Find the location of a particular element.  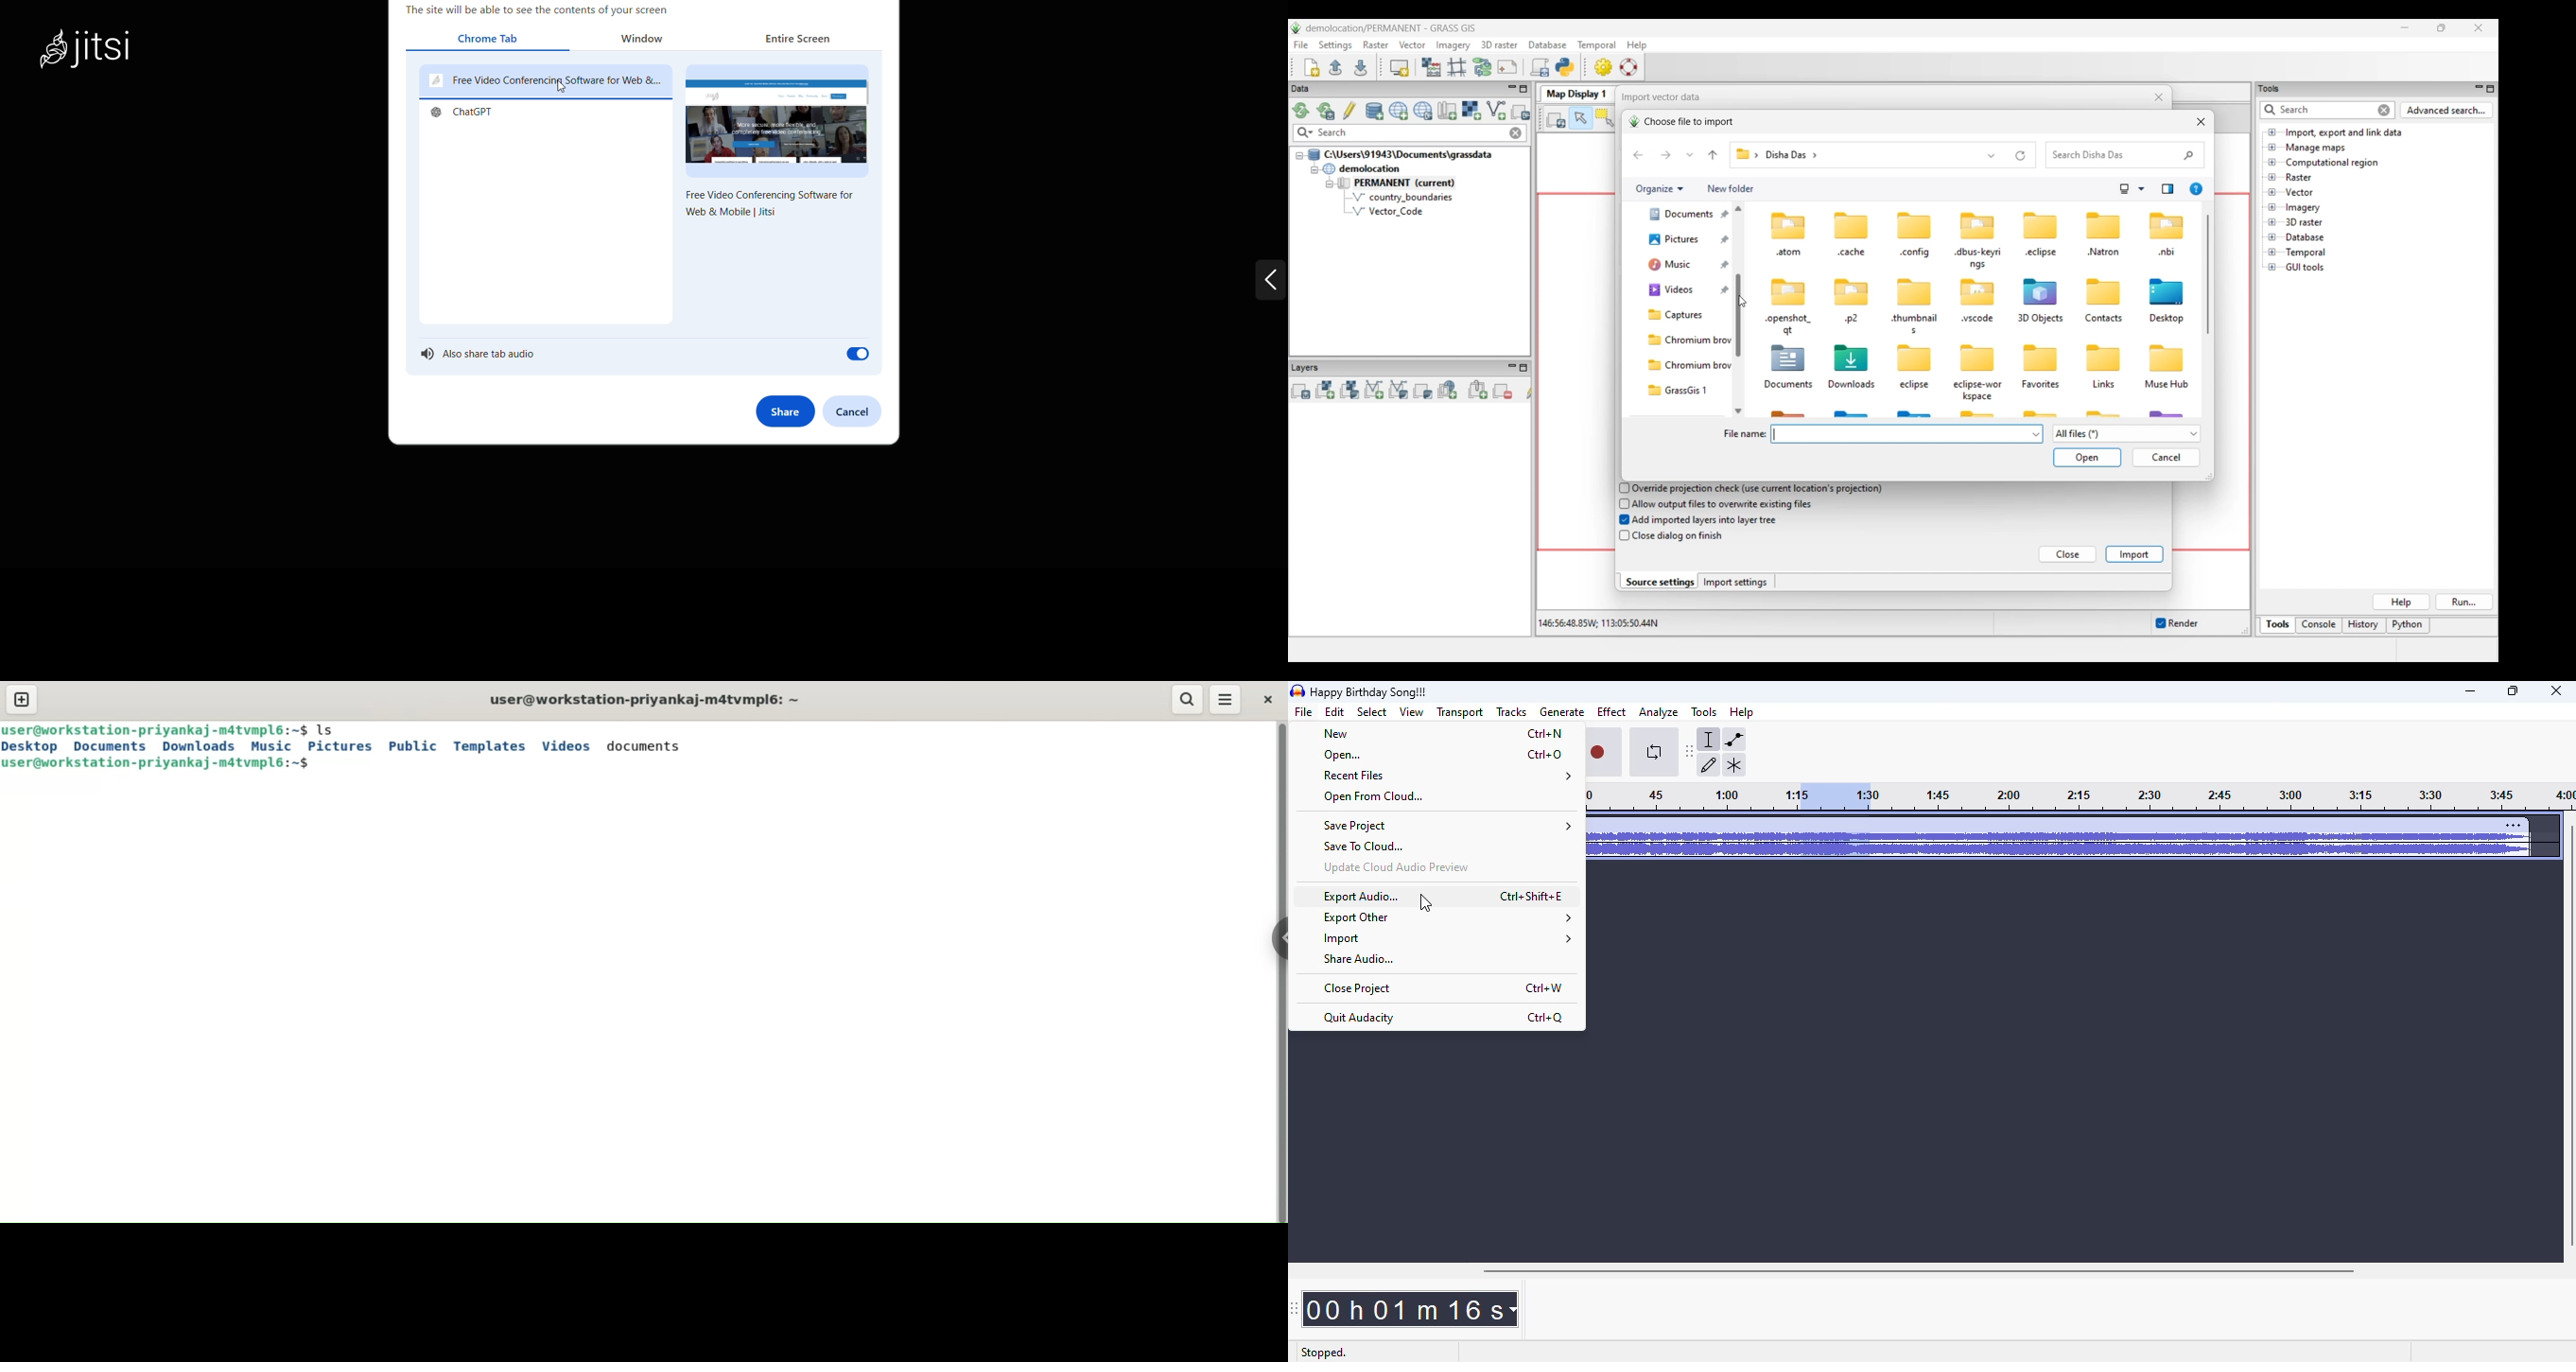

Tracks is located at coordinates (1512, 711).